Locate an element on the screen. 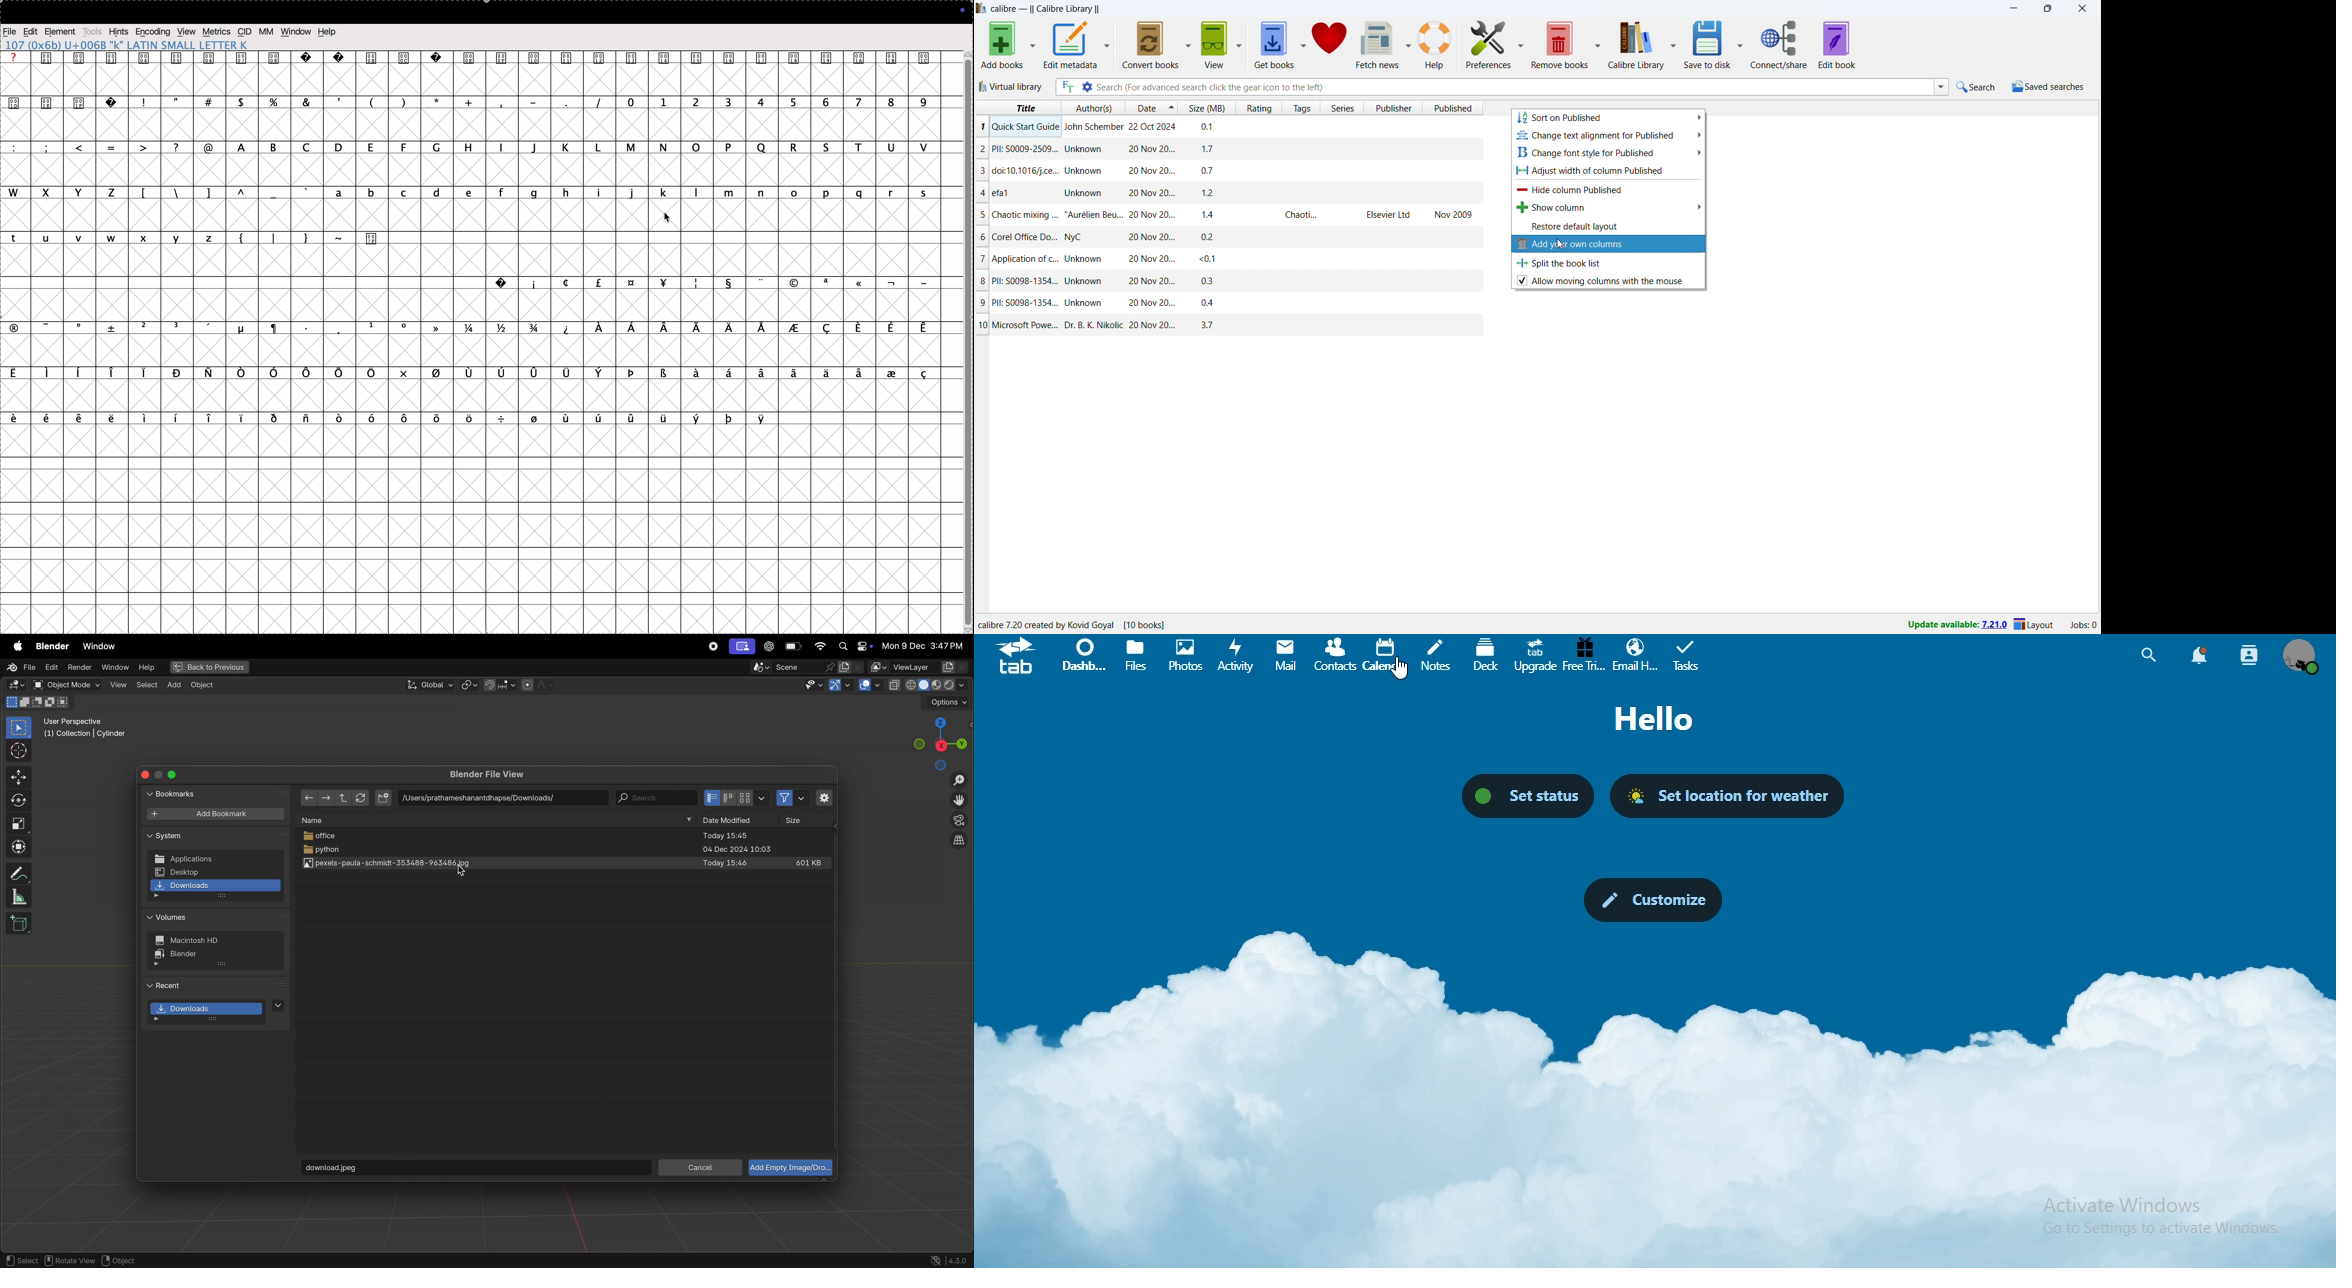  7 is located at coordinates (858, 103).